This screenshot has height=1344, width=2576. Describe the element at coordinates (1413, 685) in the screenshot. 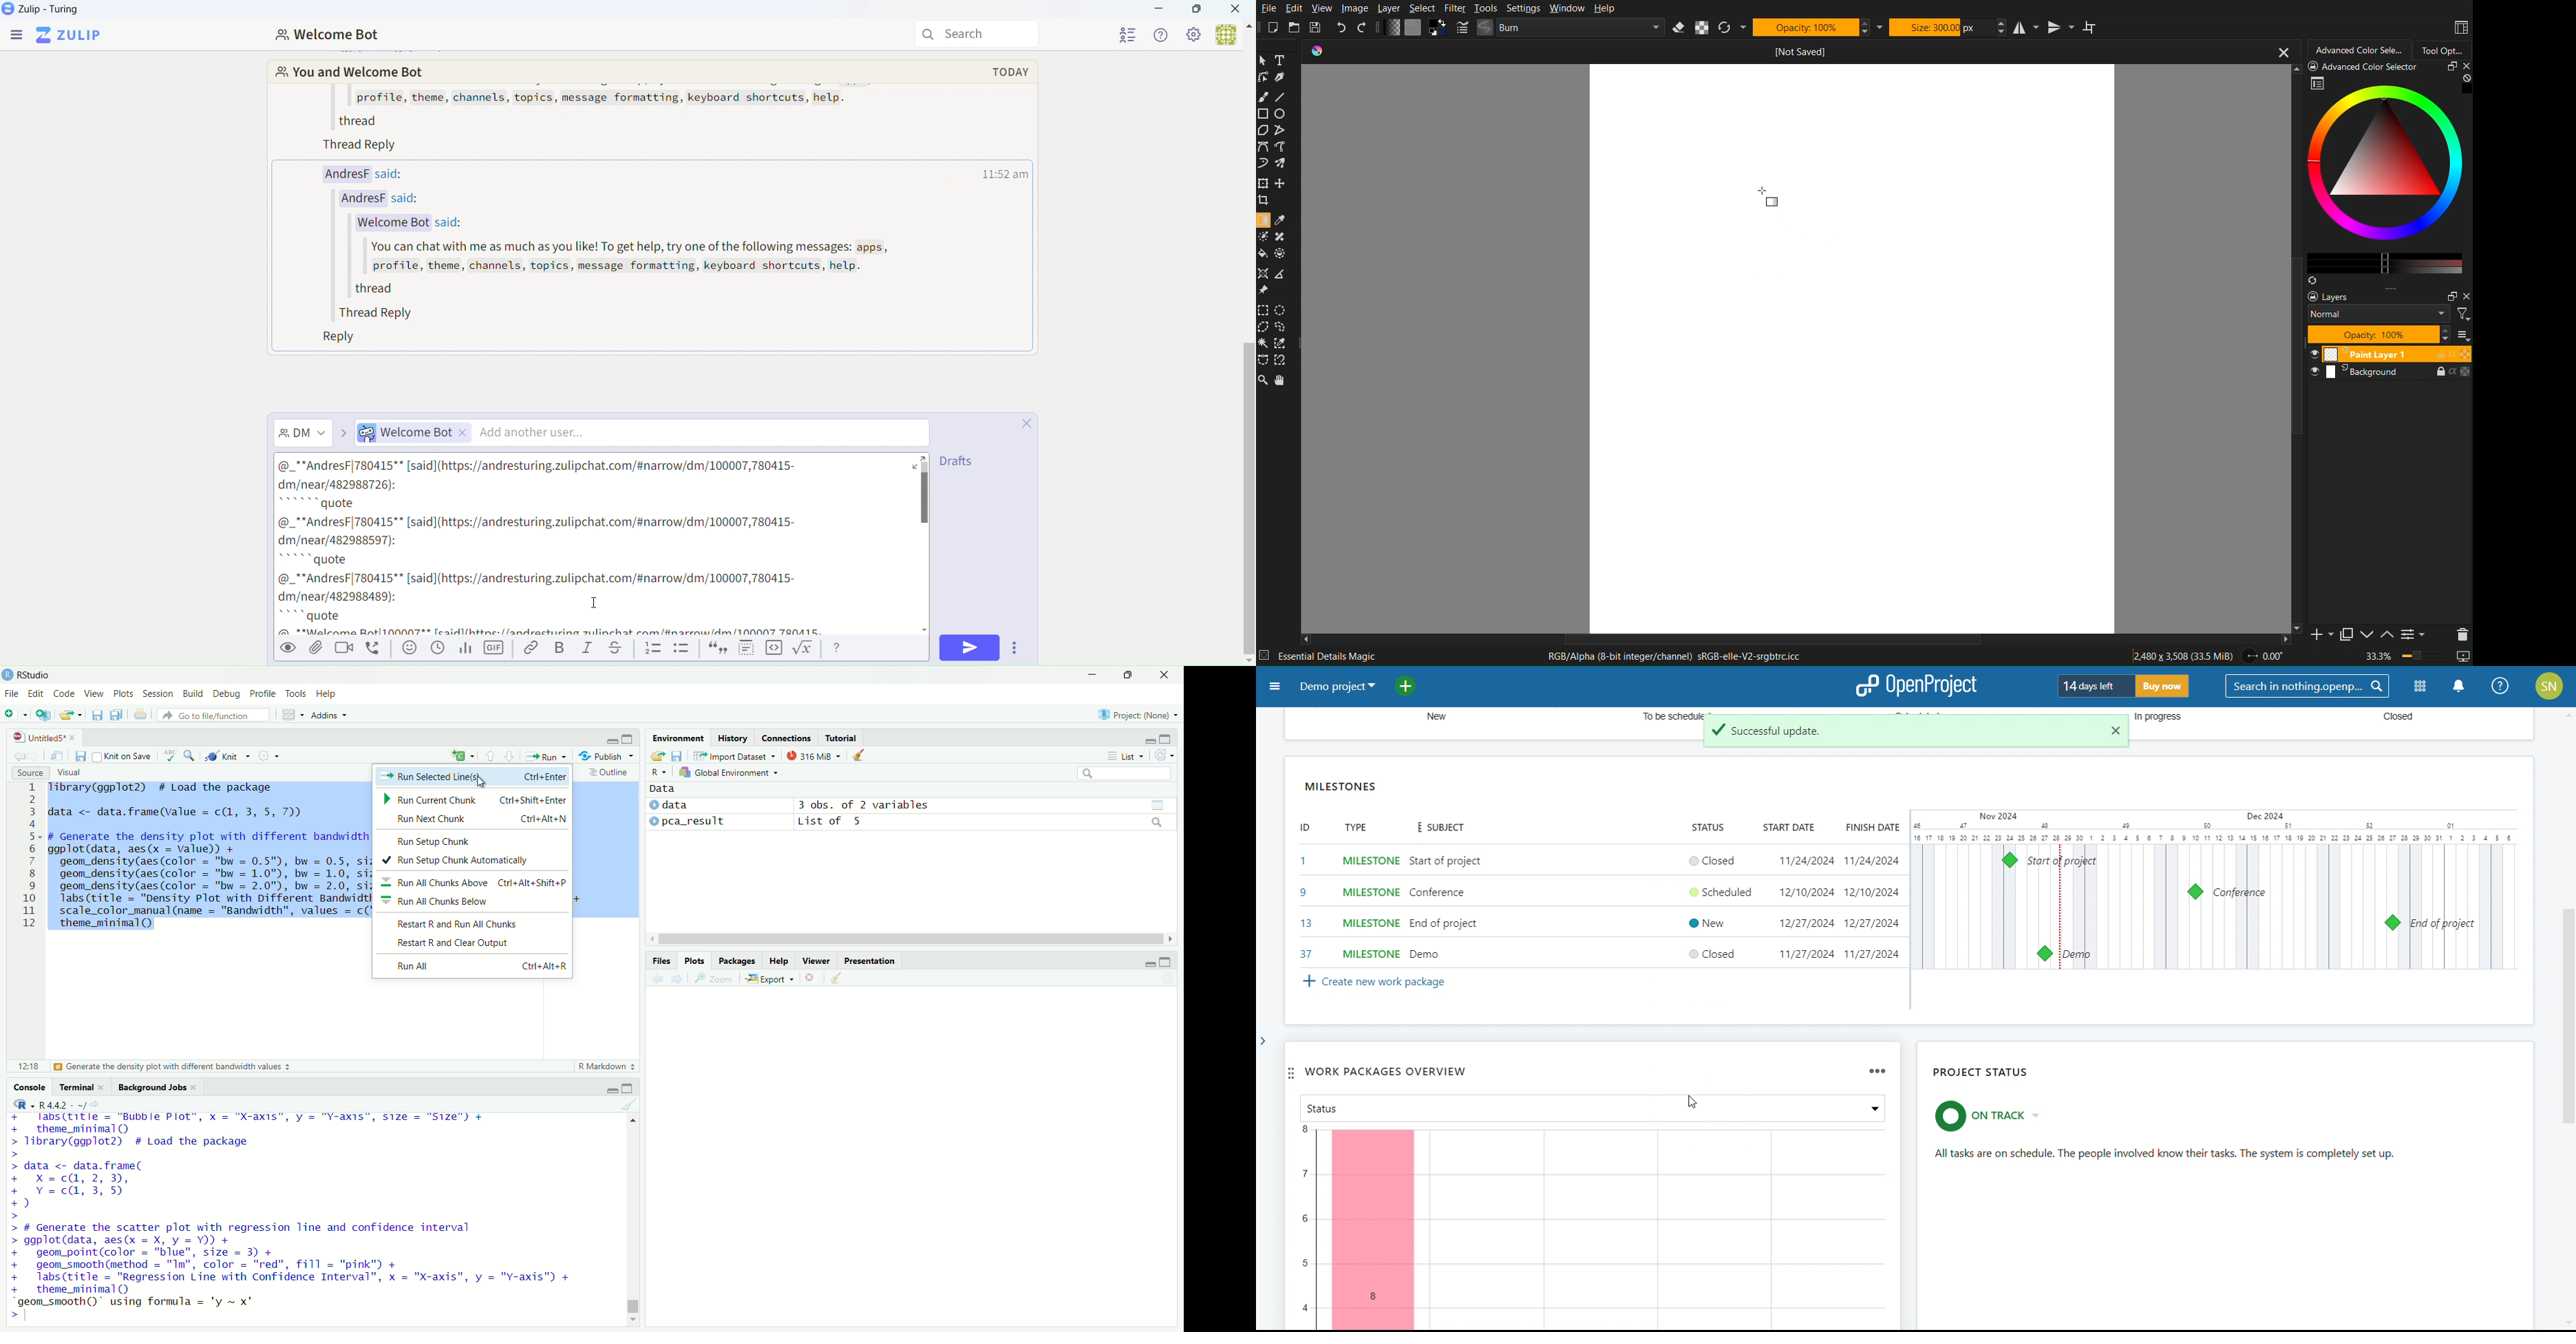

I see `add project` at that location.